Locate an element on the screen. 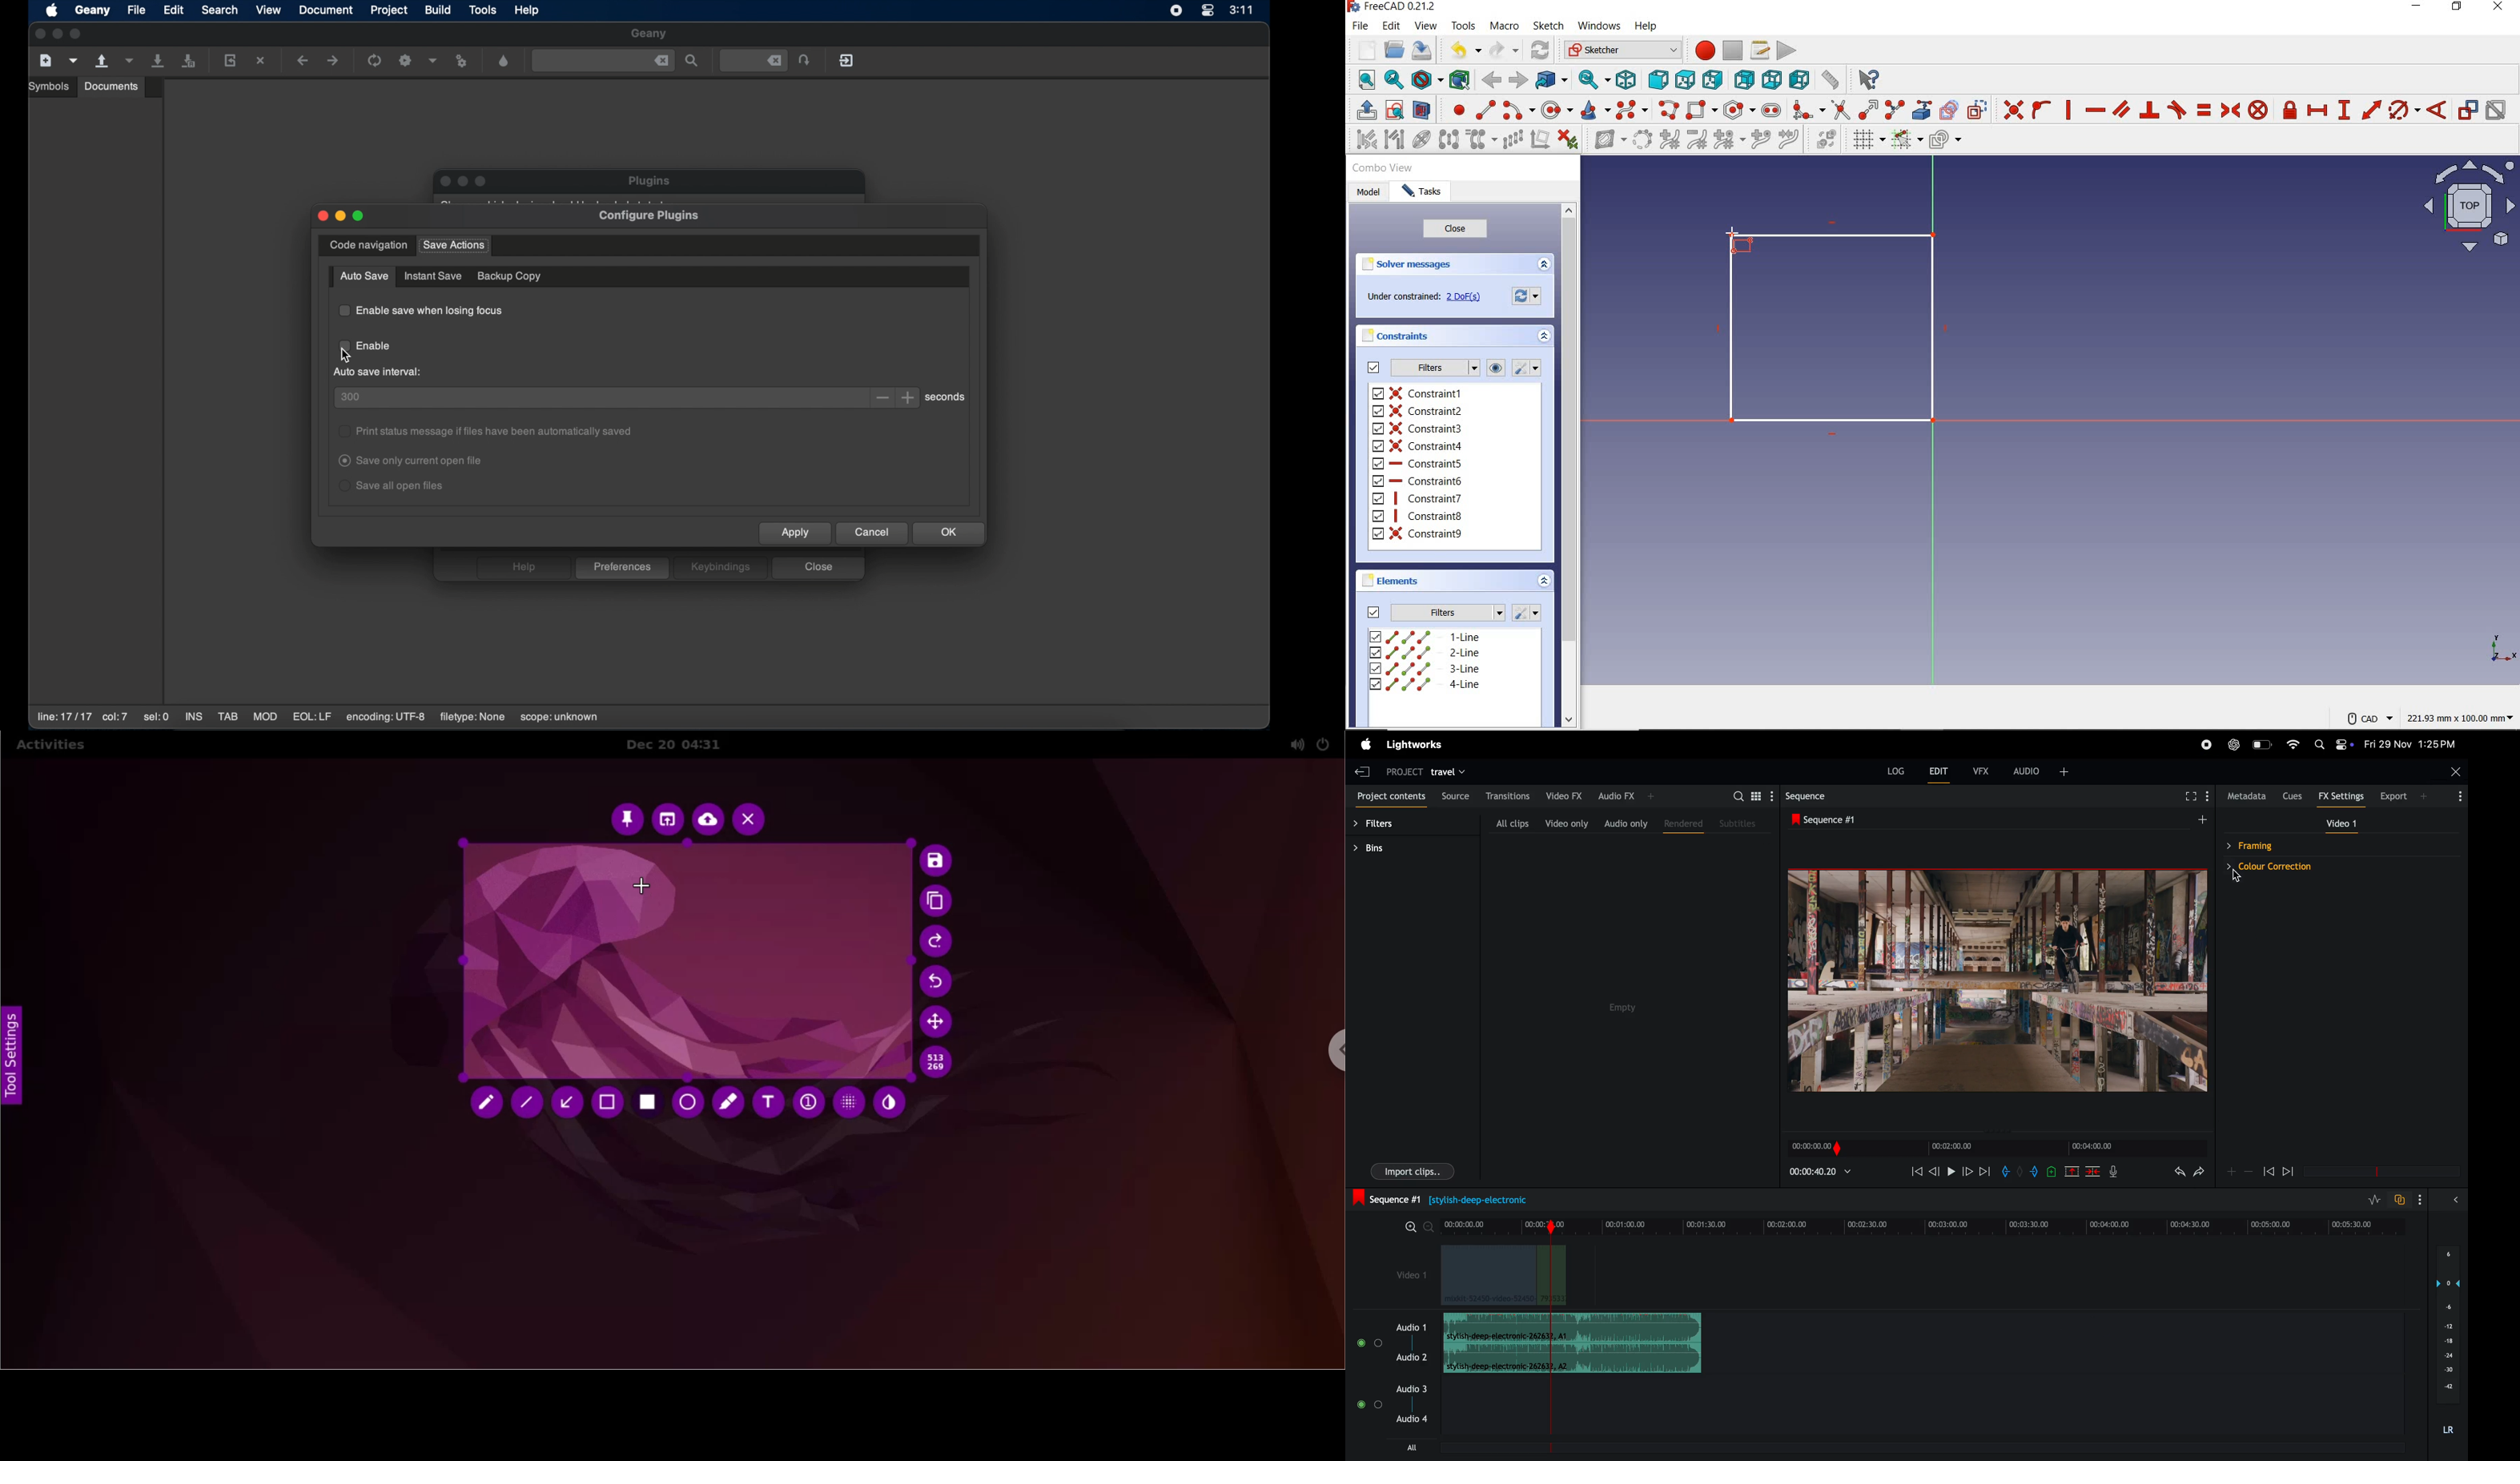 This screenshot has height=1484, width=2520. CAD Navigation style is located at coordinates (2367, 717).